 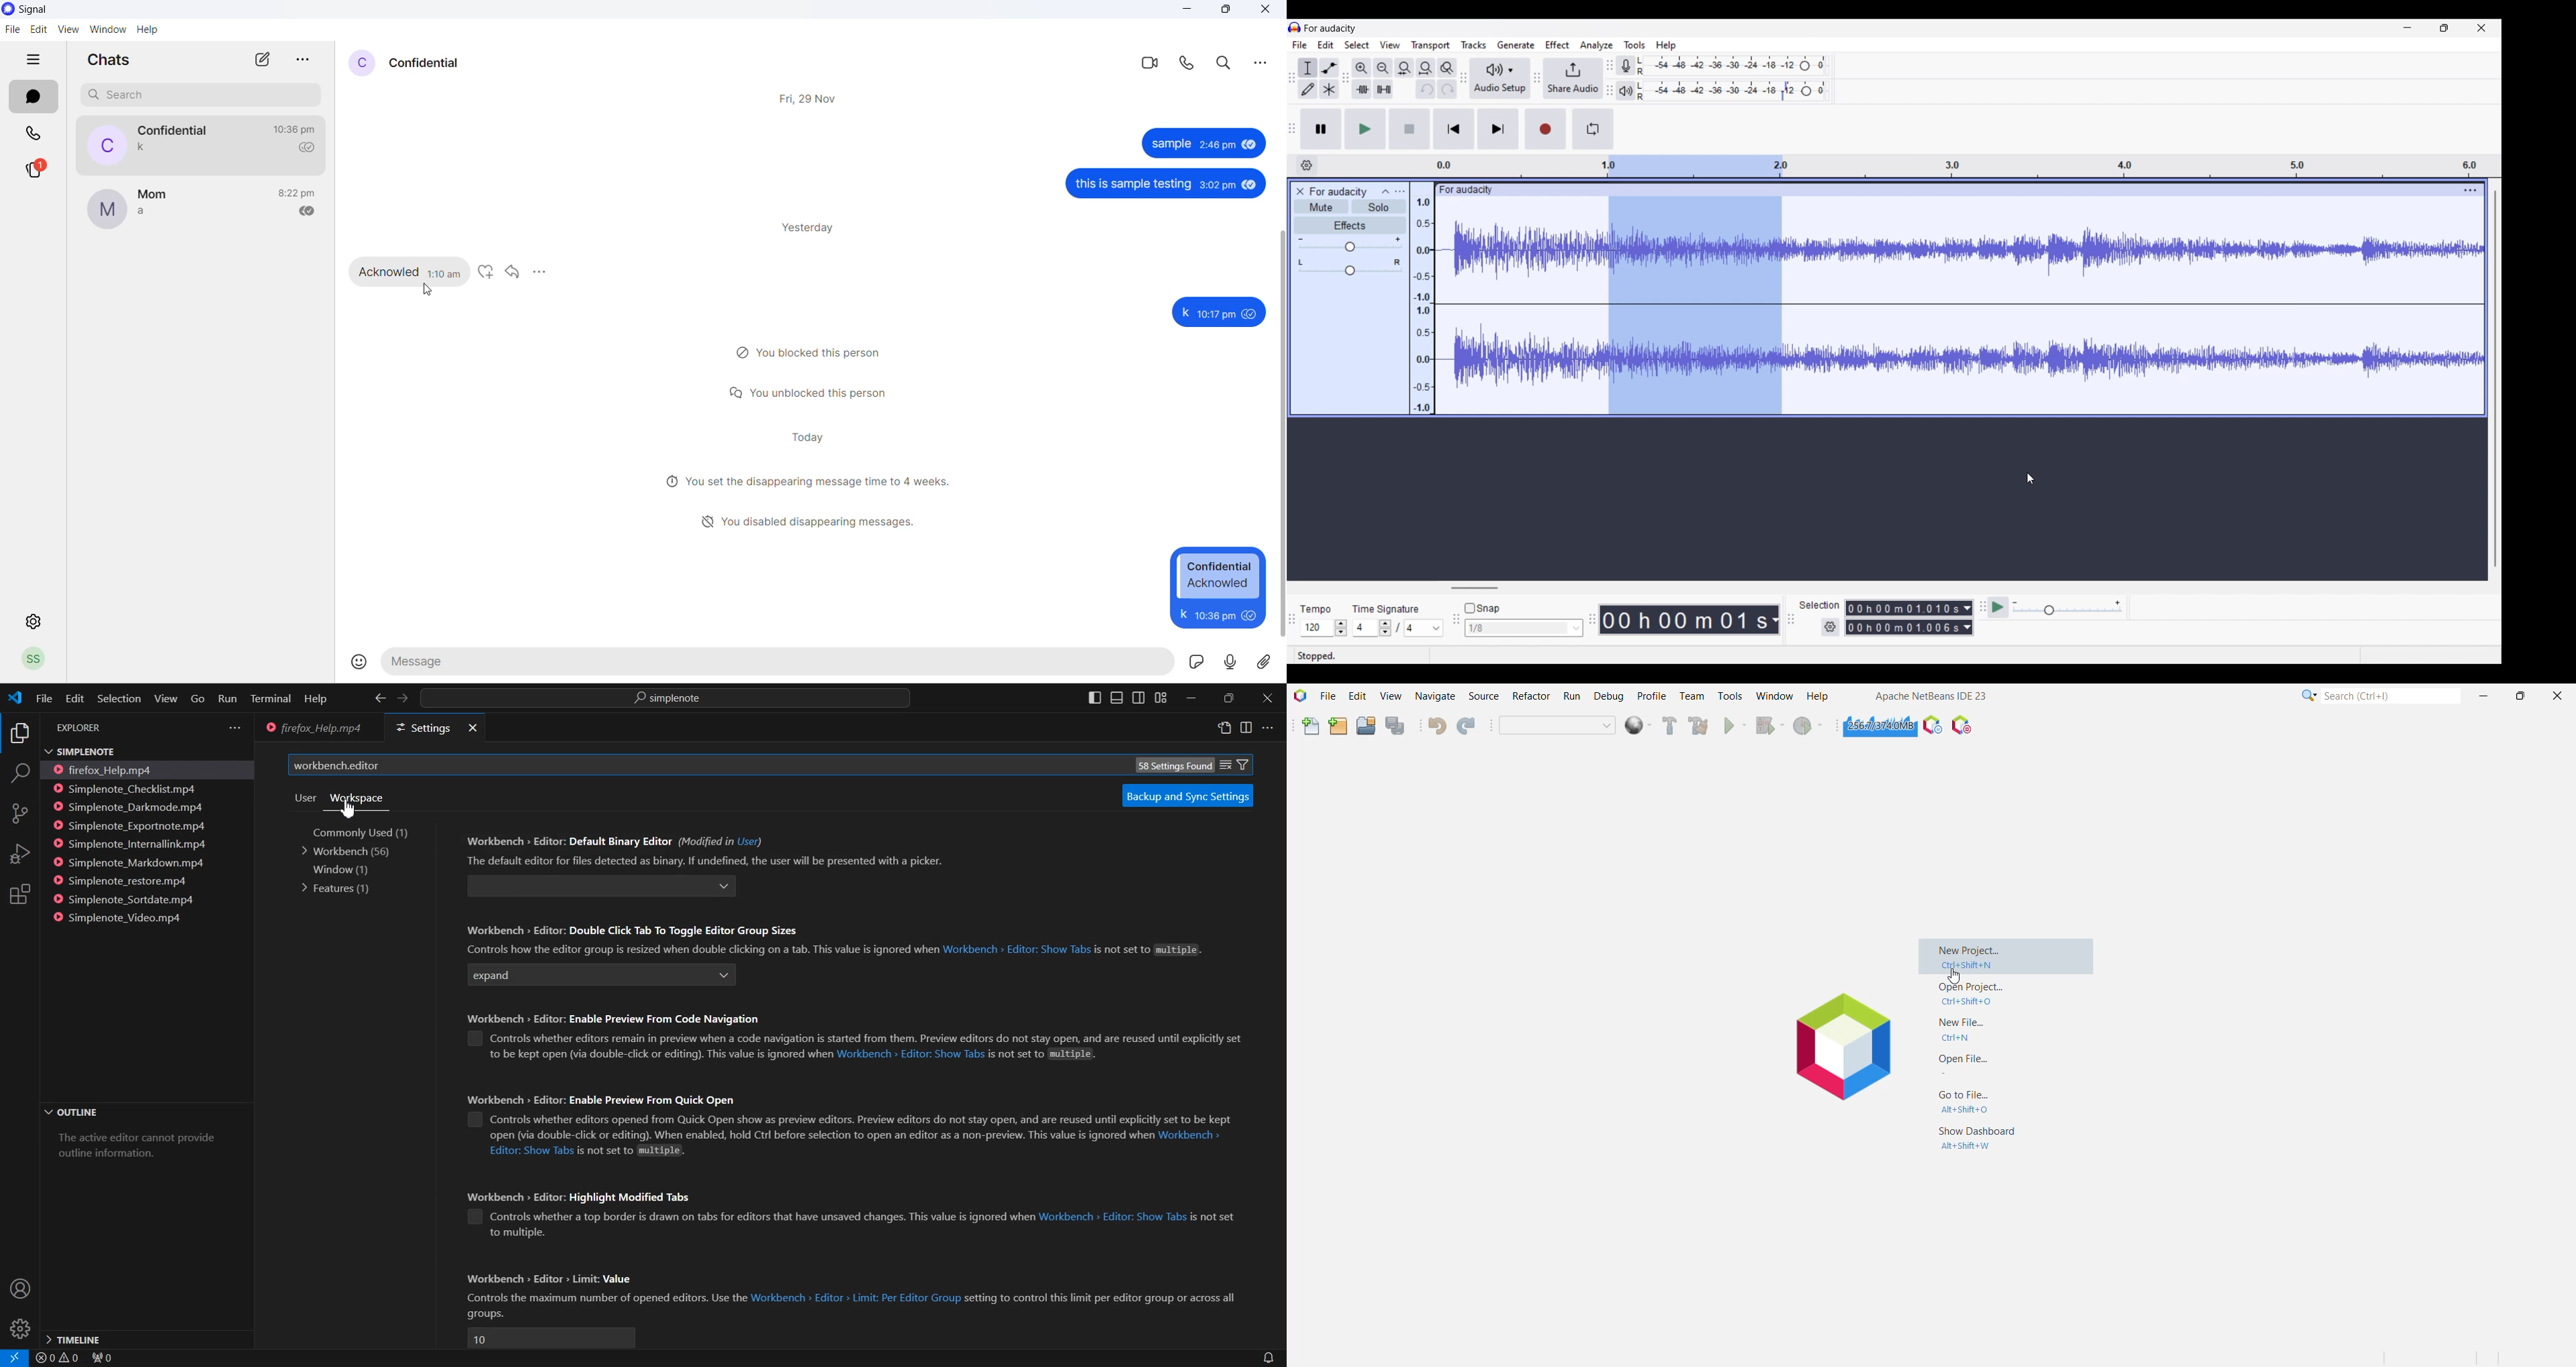 I want to click on selection, so click(x=1819, y=605).